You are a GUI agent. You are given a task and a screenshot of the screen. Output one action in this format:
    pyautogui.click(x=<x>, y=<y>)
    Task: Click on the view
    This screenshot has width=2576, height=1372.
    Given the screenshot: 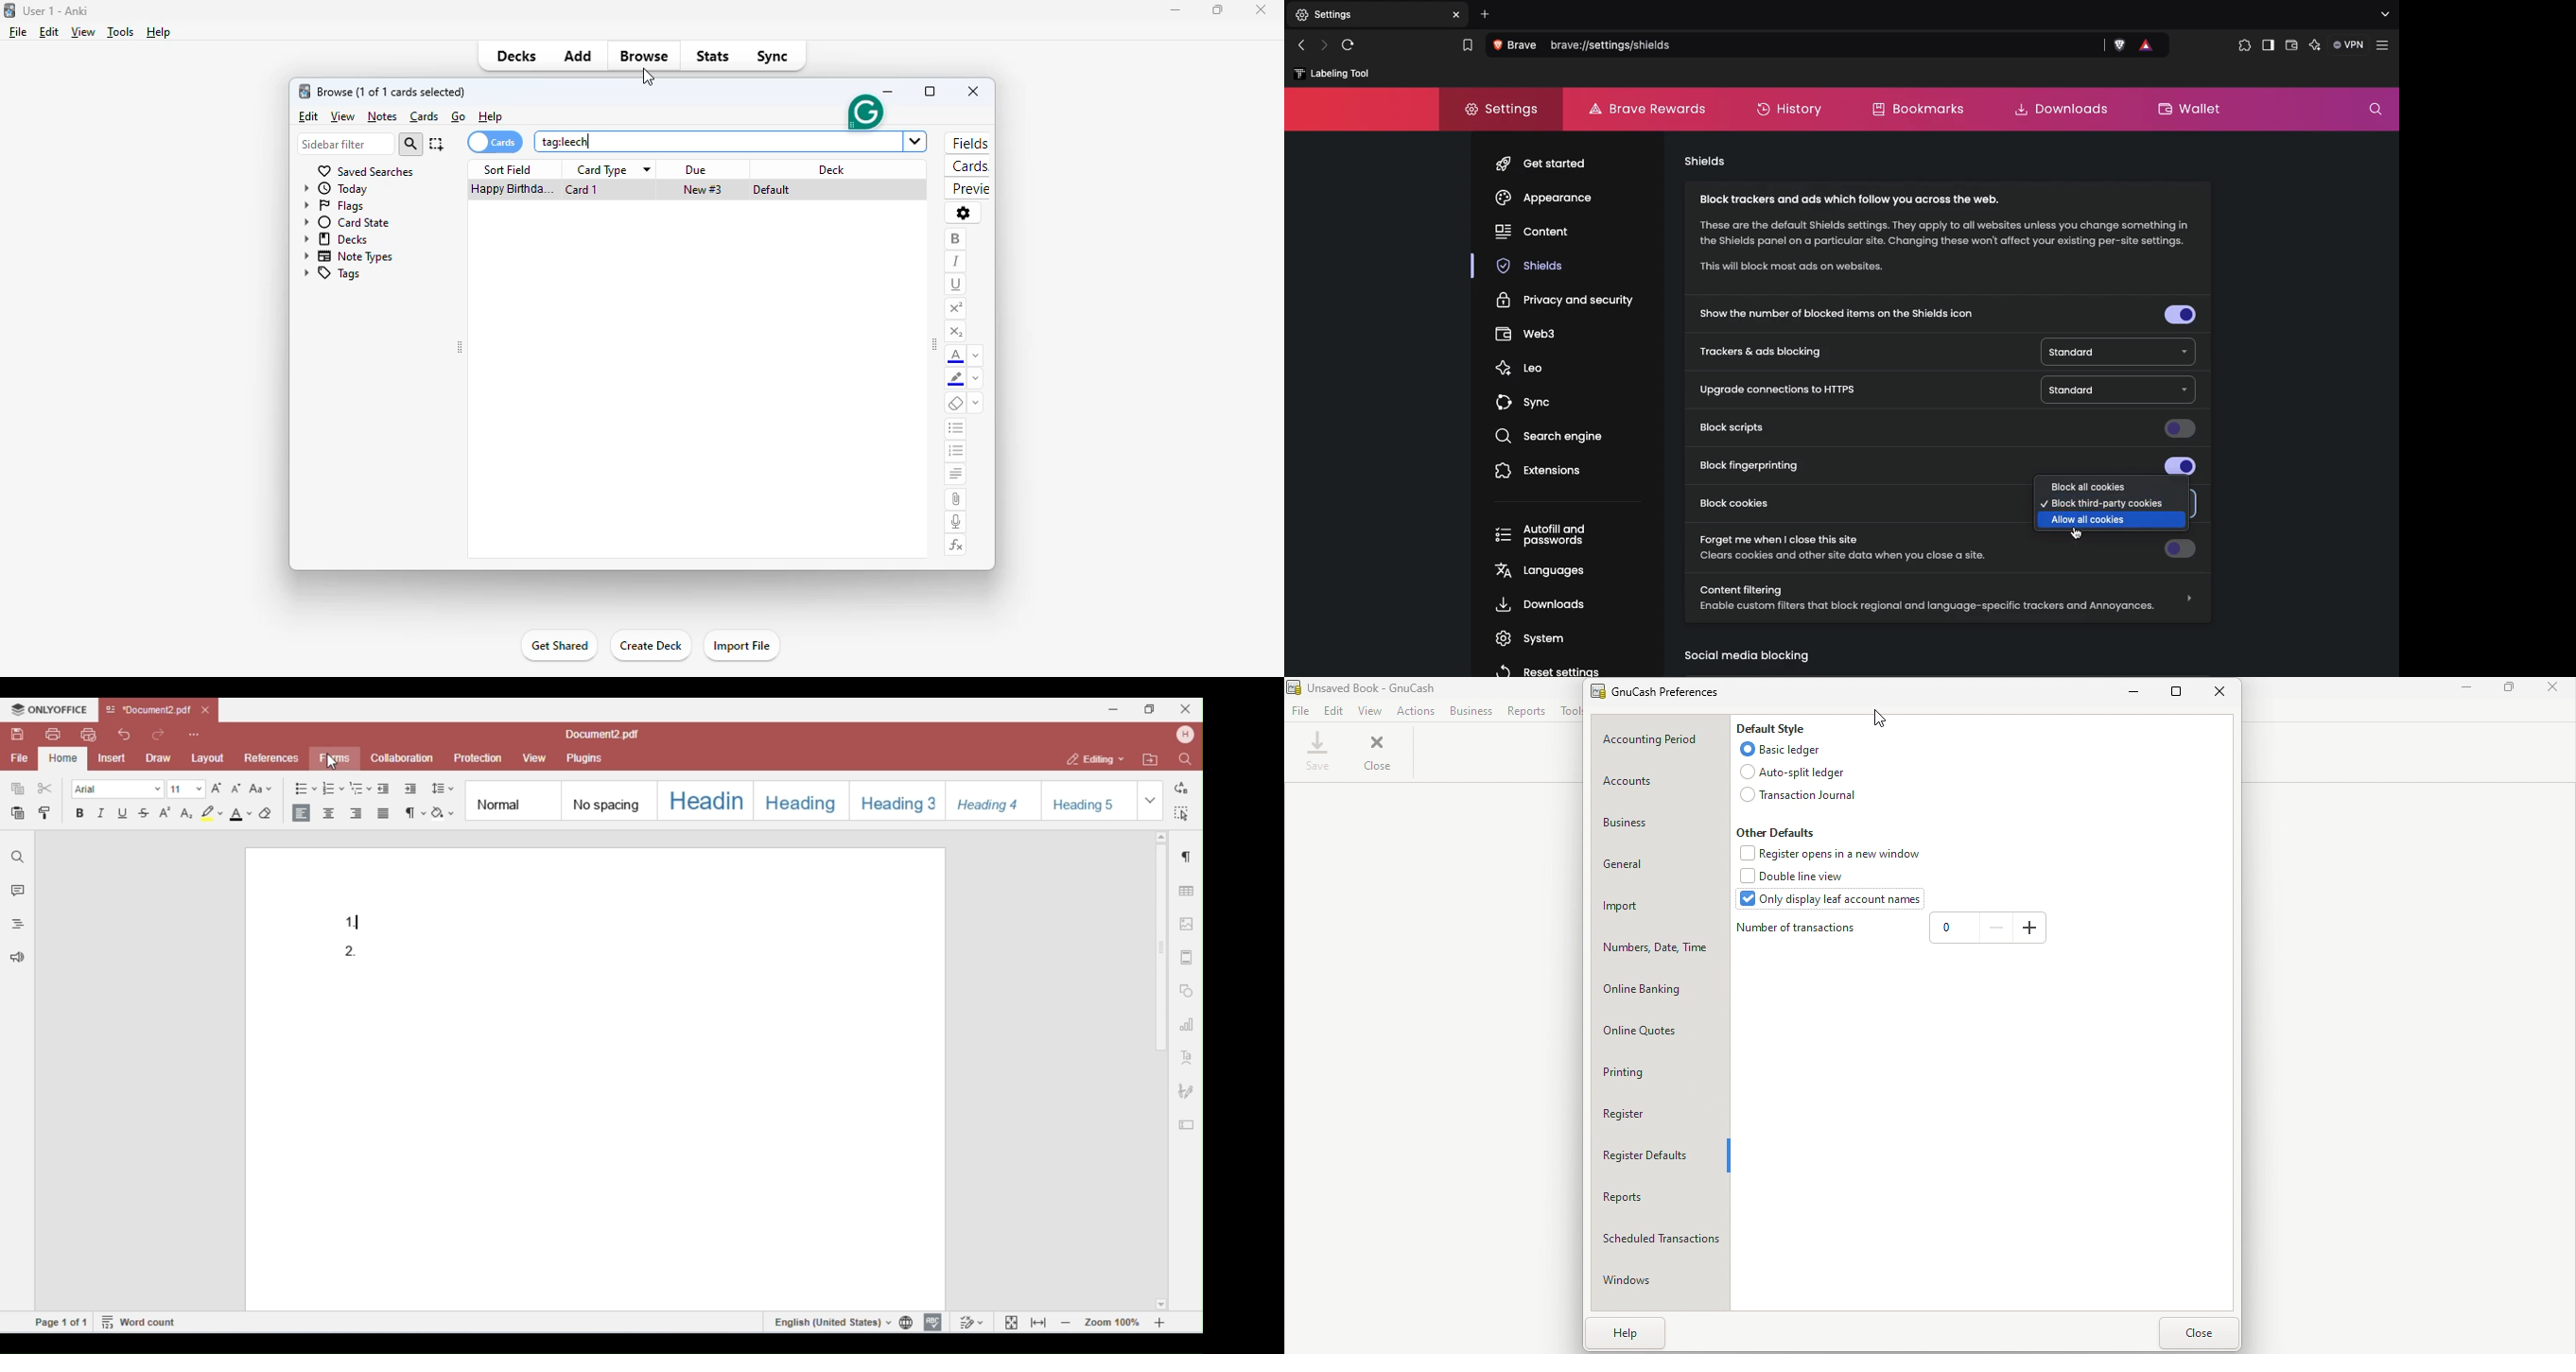 What is the action you would take?
    pyautogui.click(x=84, y=32)
    